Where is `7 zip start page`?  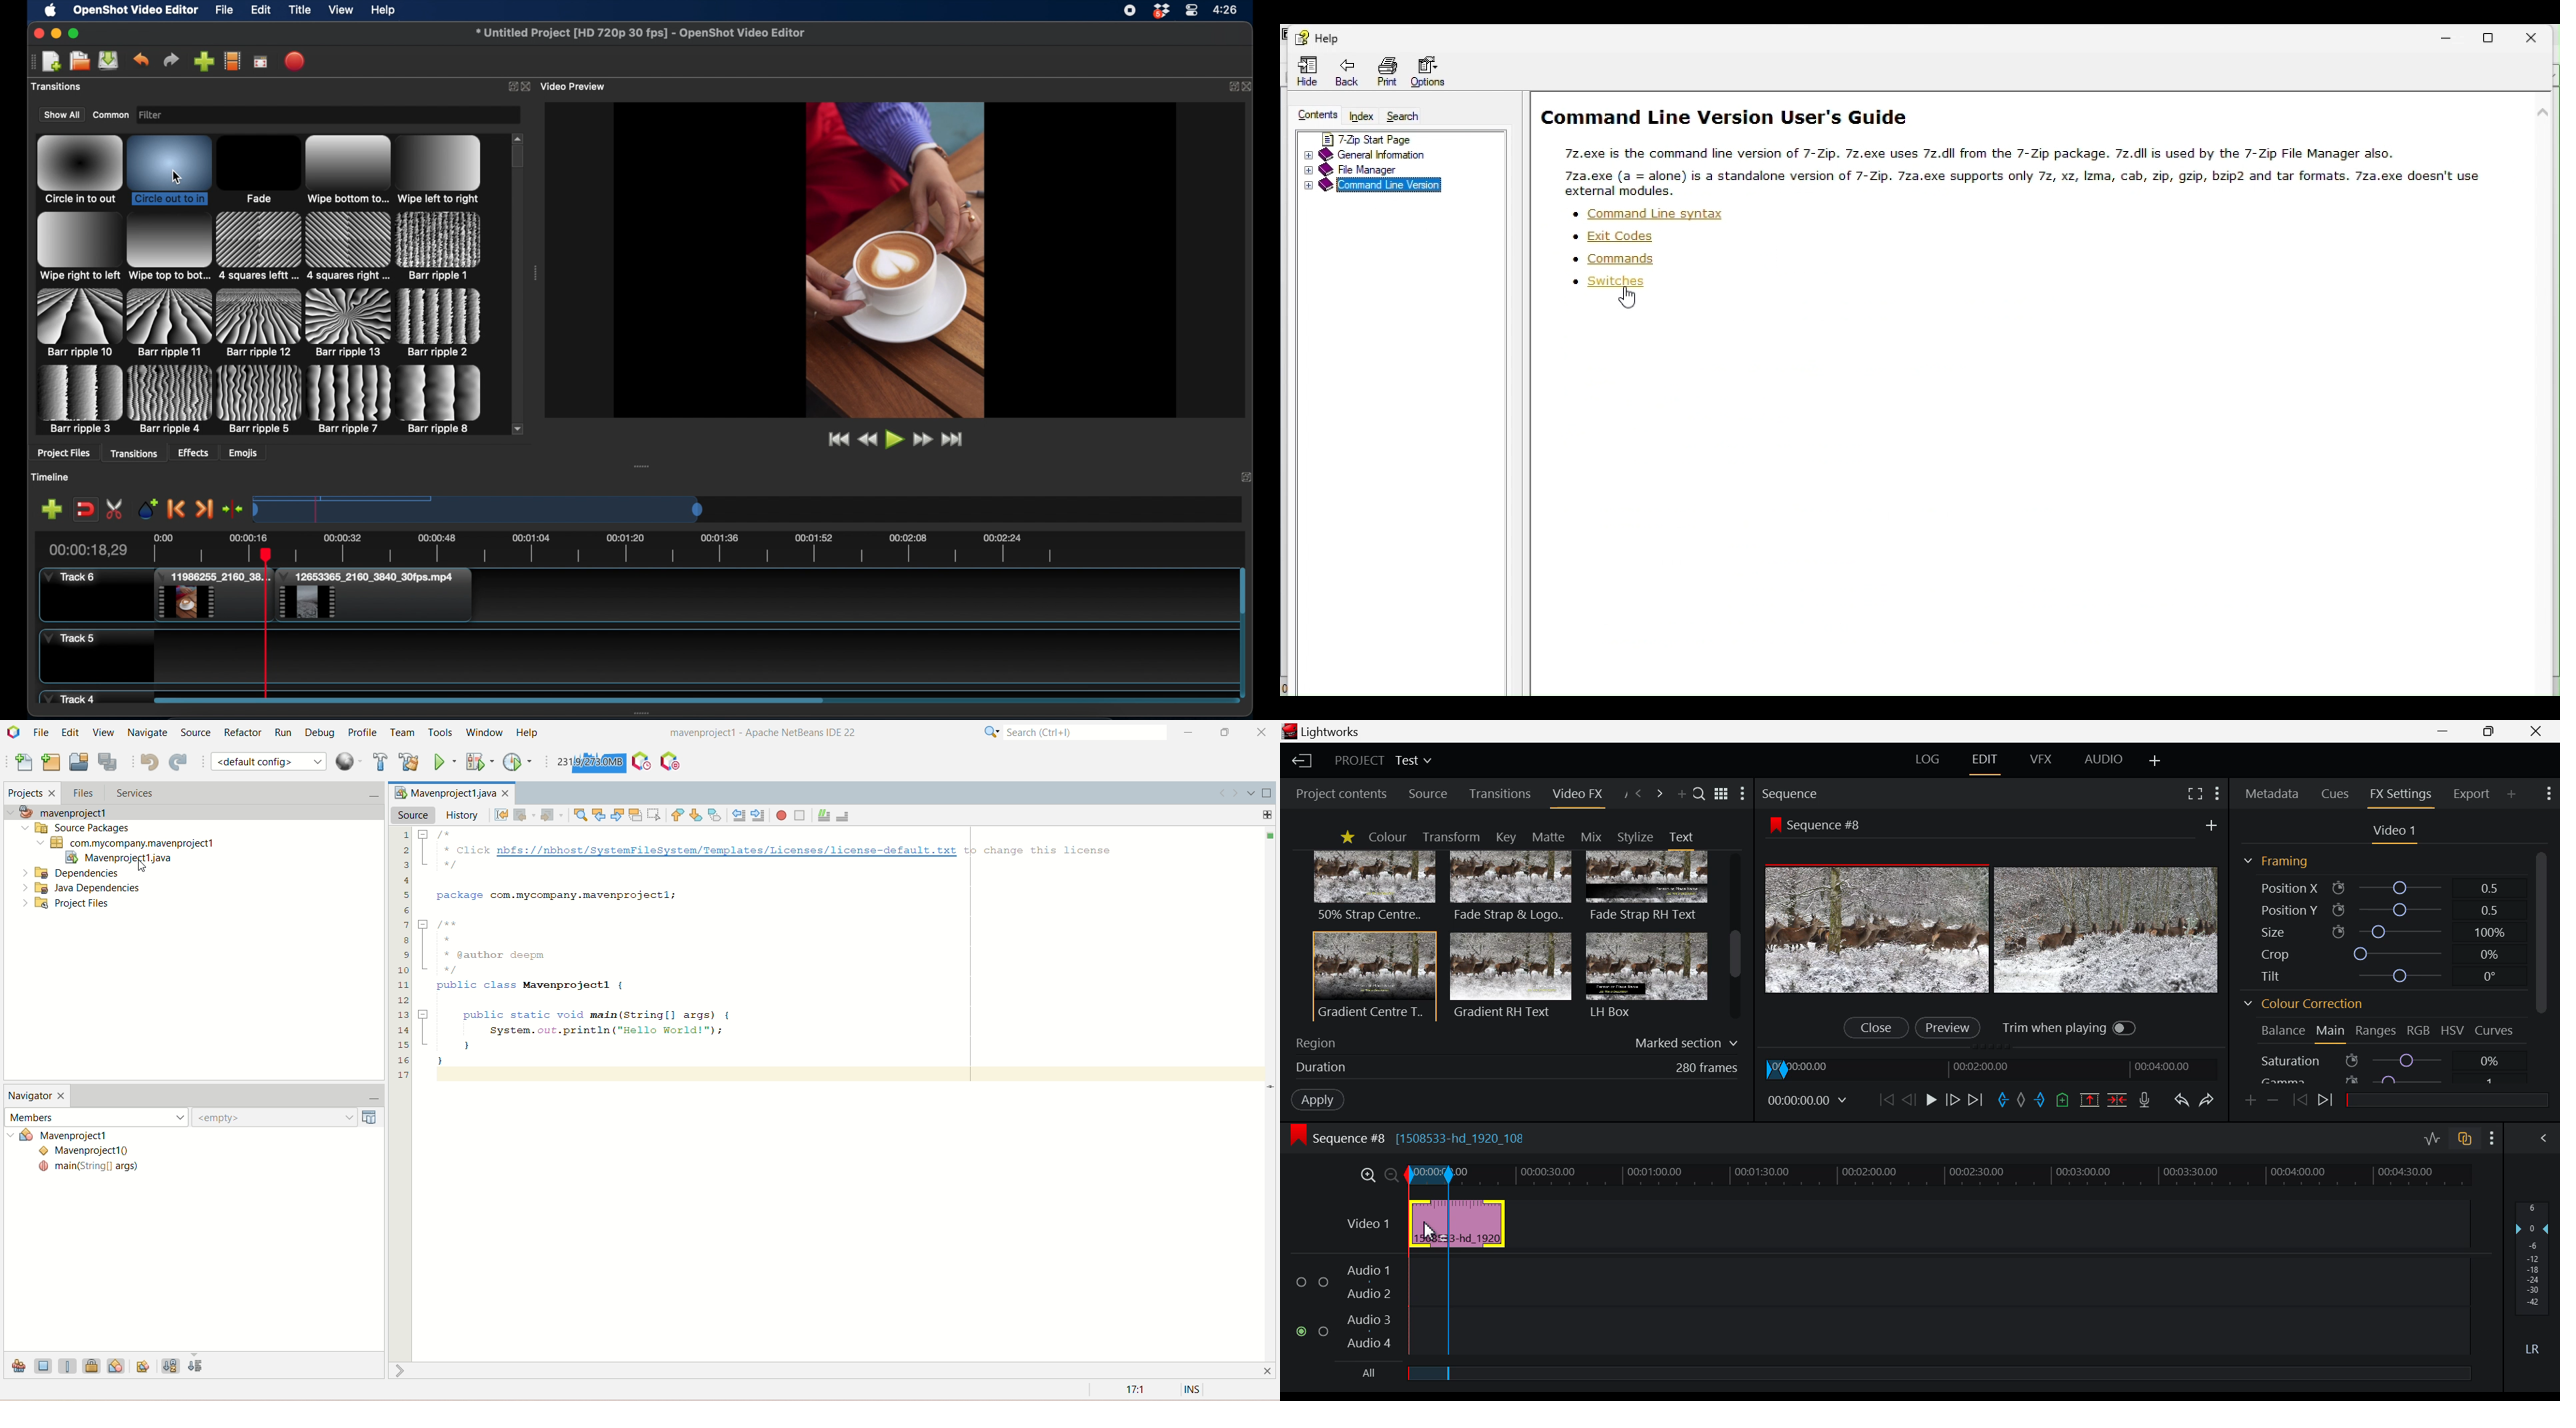 7 zip start page is located at coordinates (1402, 138).